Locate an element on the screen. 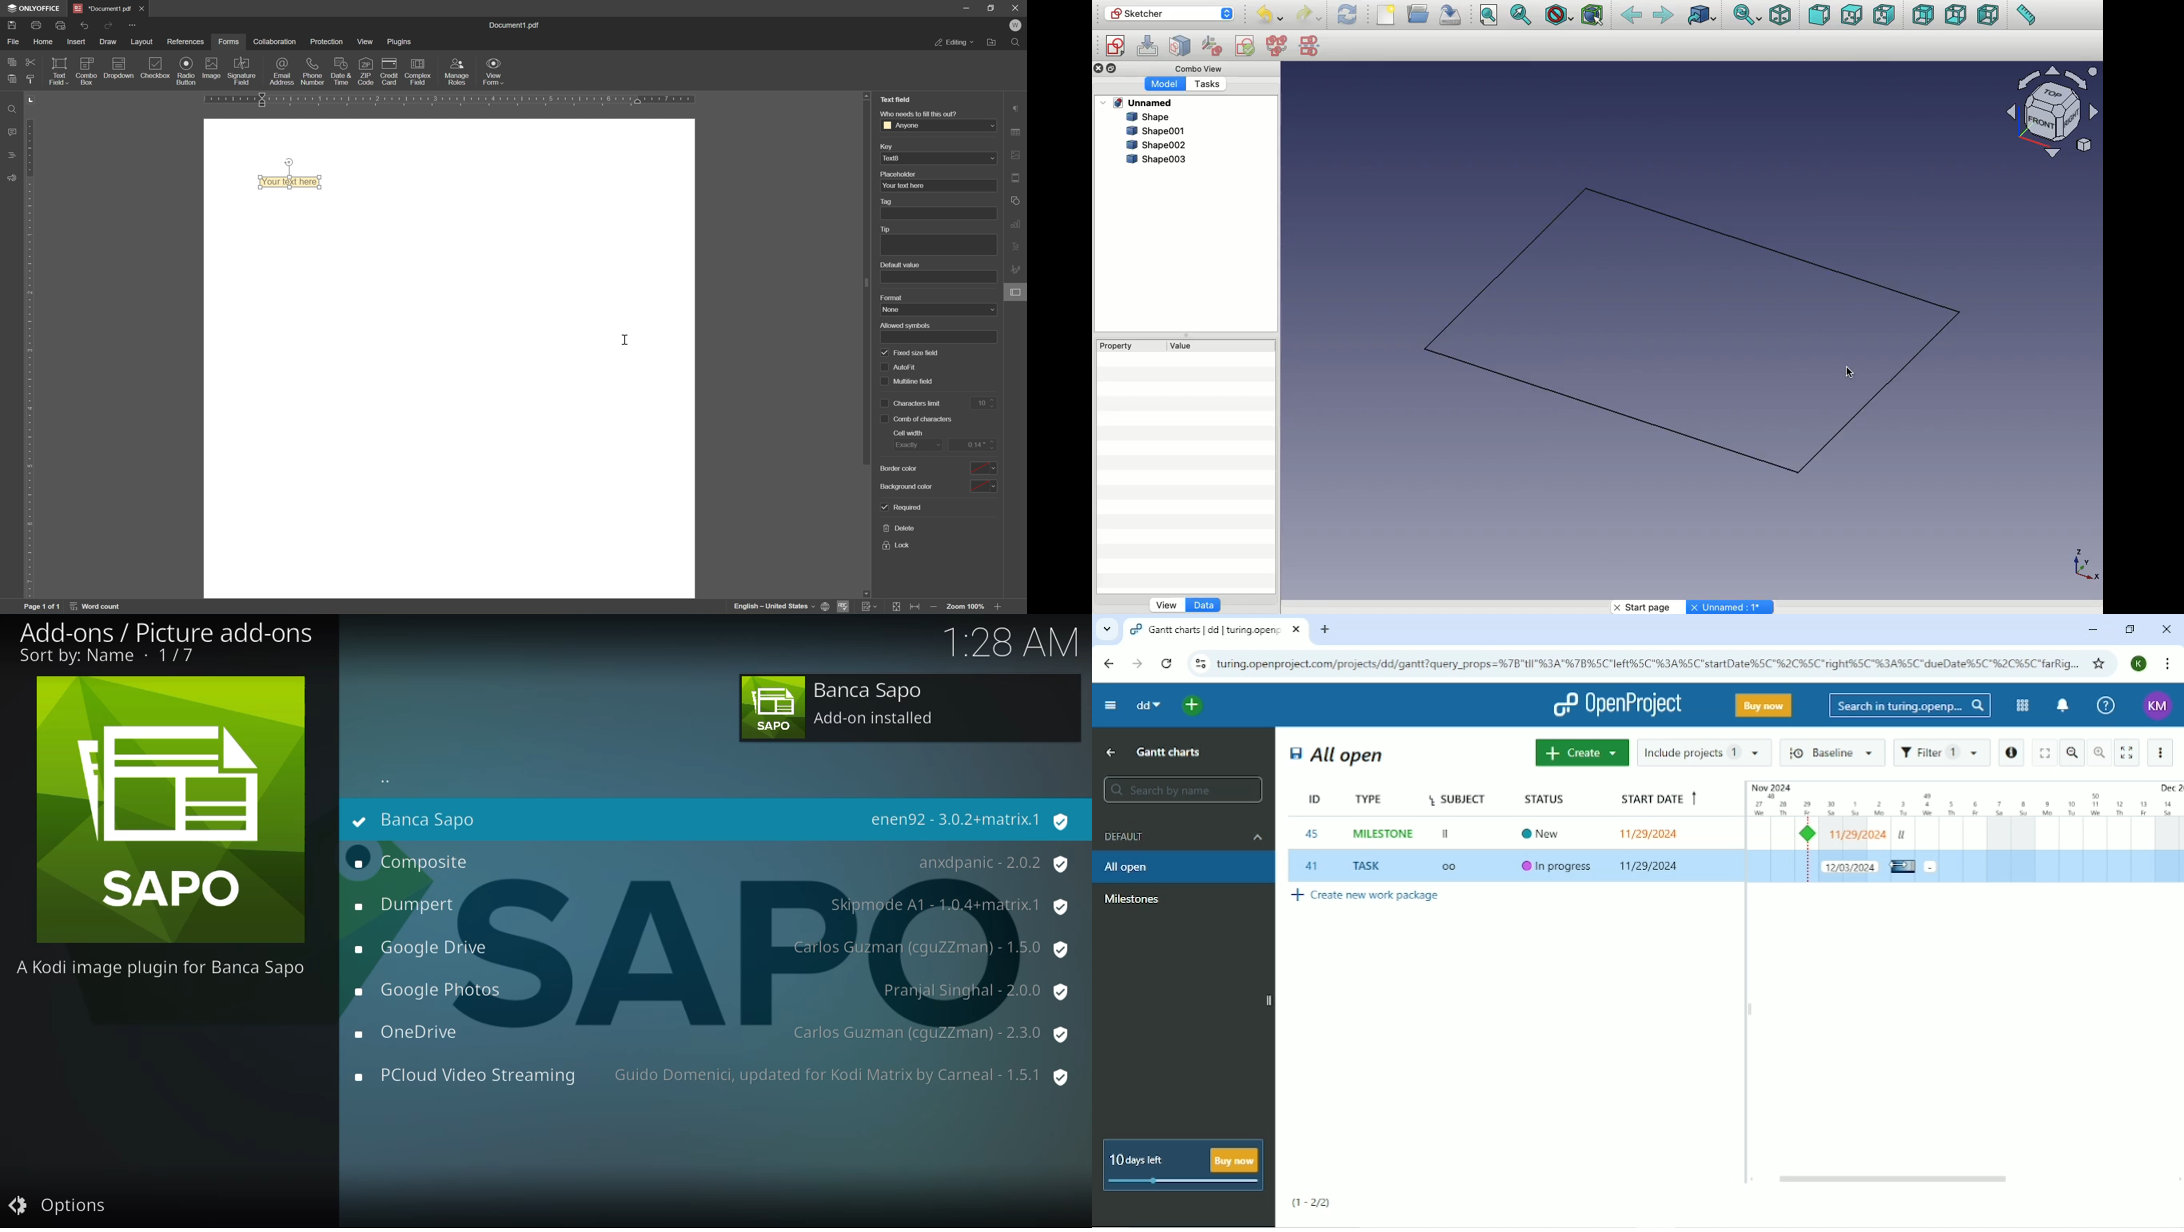  Rear is located at coordinates (1923, 15).